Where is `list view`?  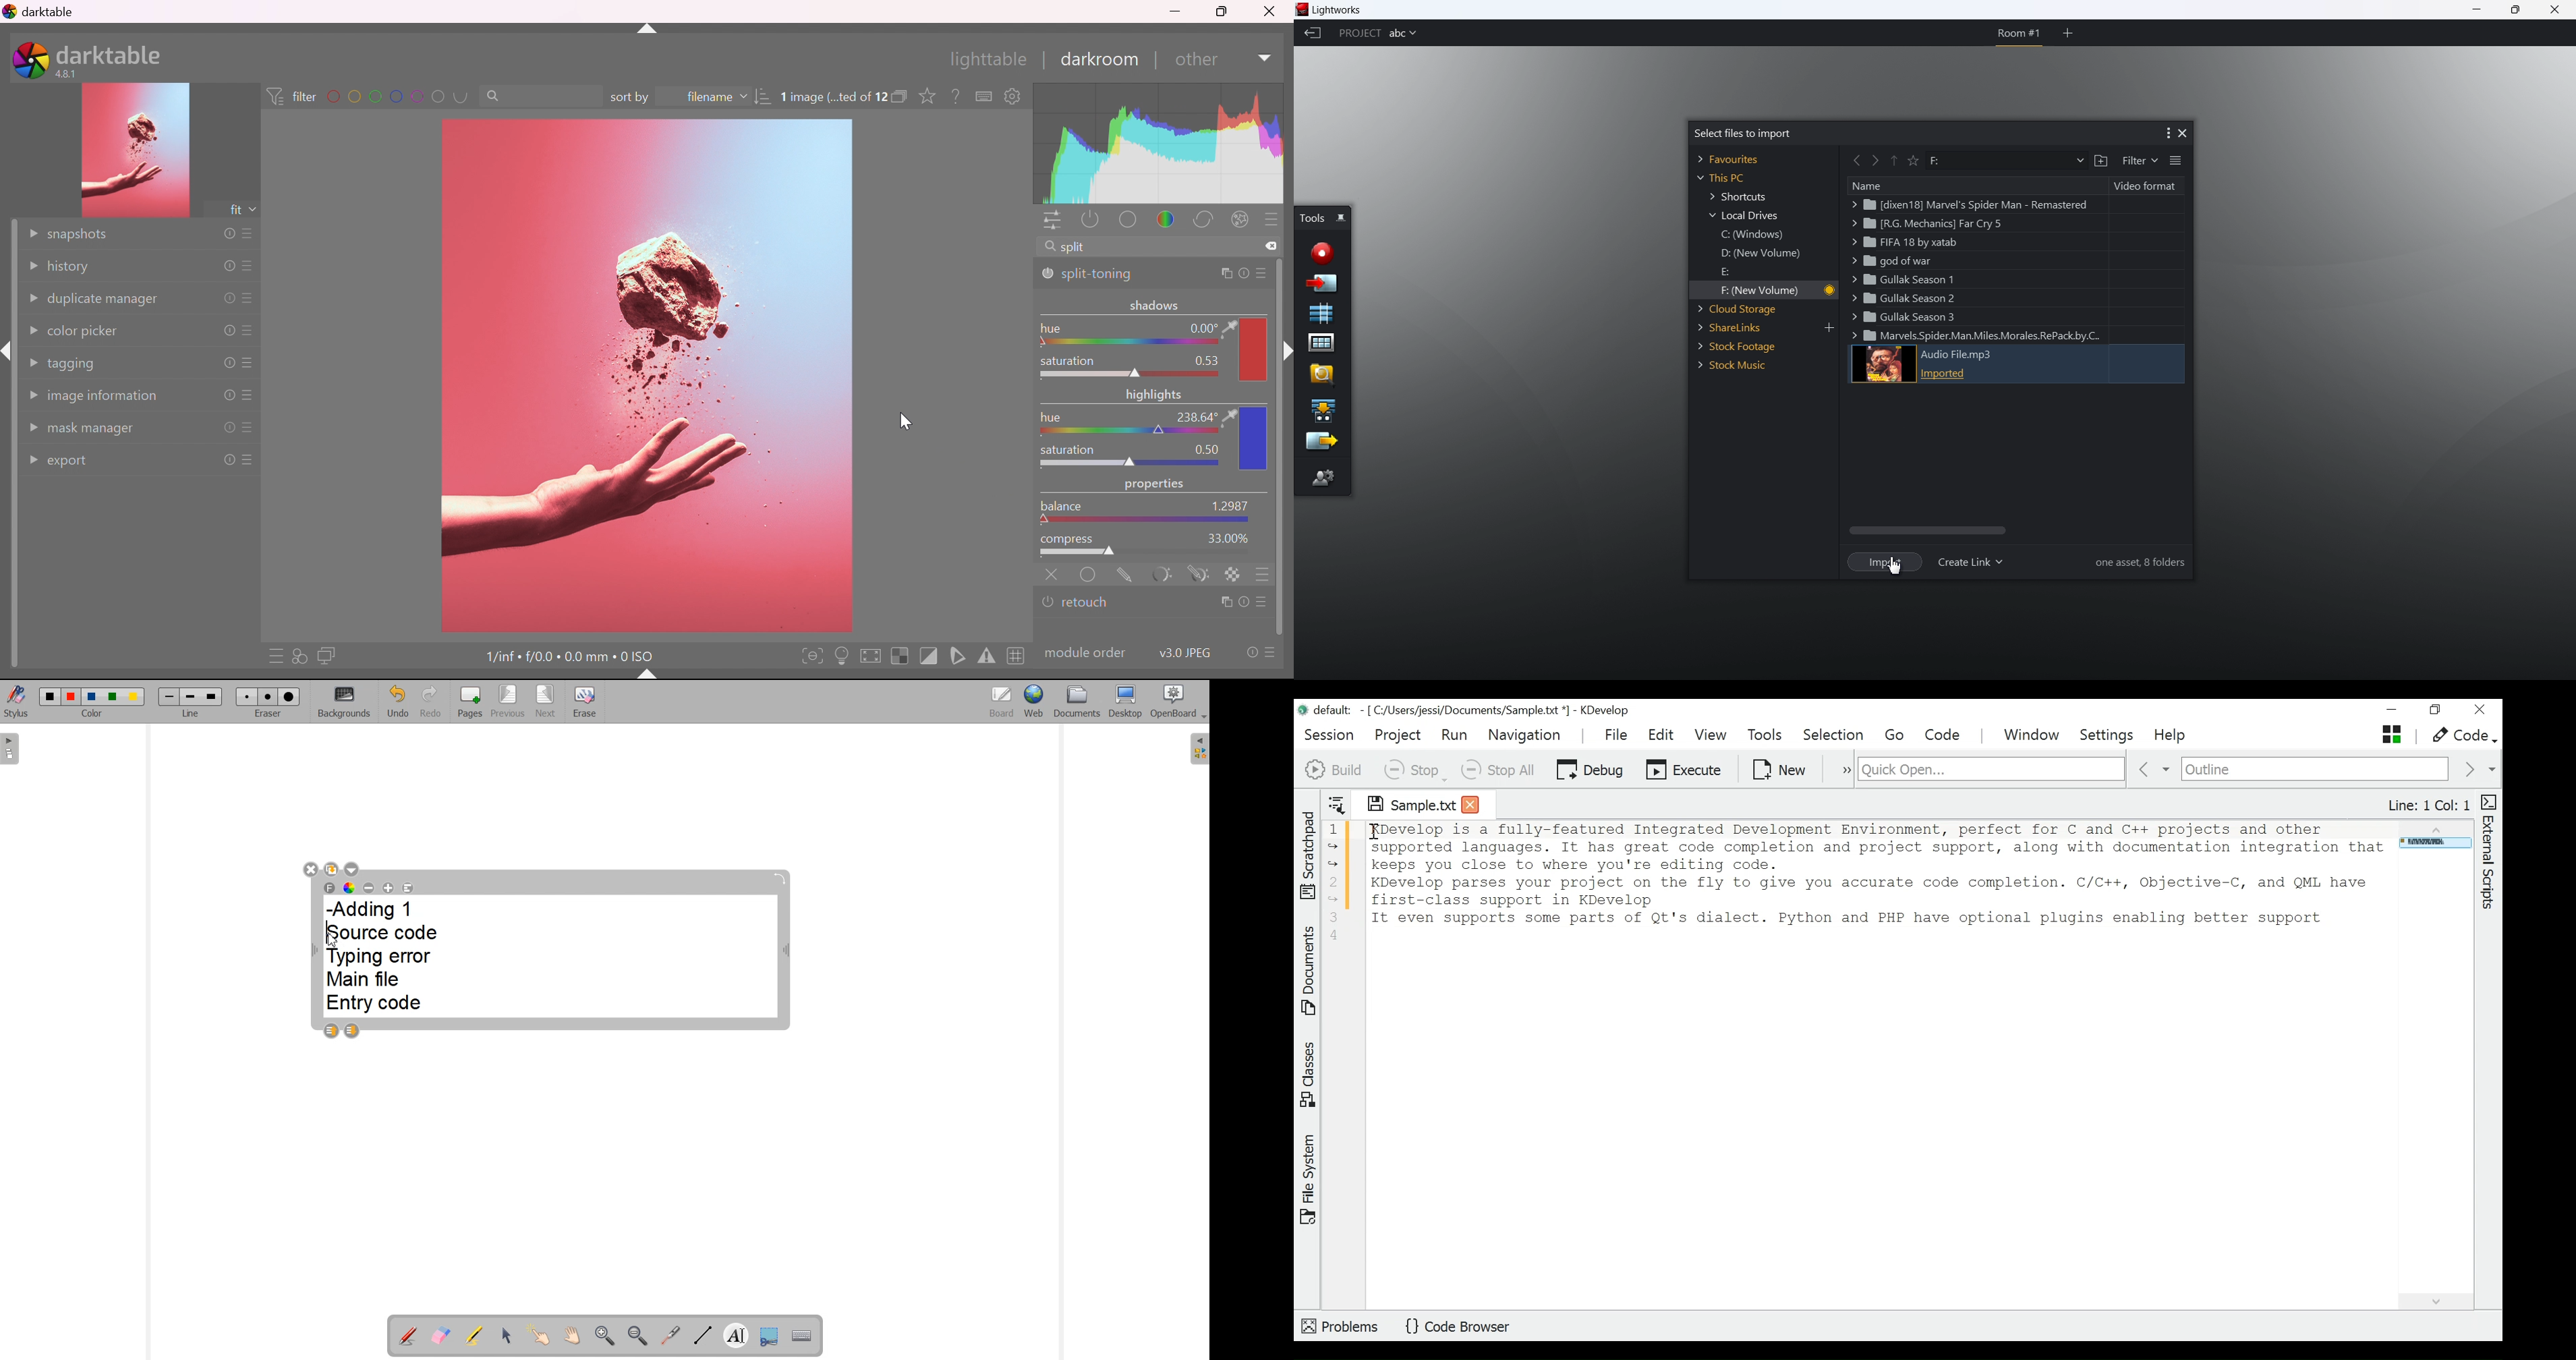
list view is located at coordinates (2177, 162).